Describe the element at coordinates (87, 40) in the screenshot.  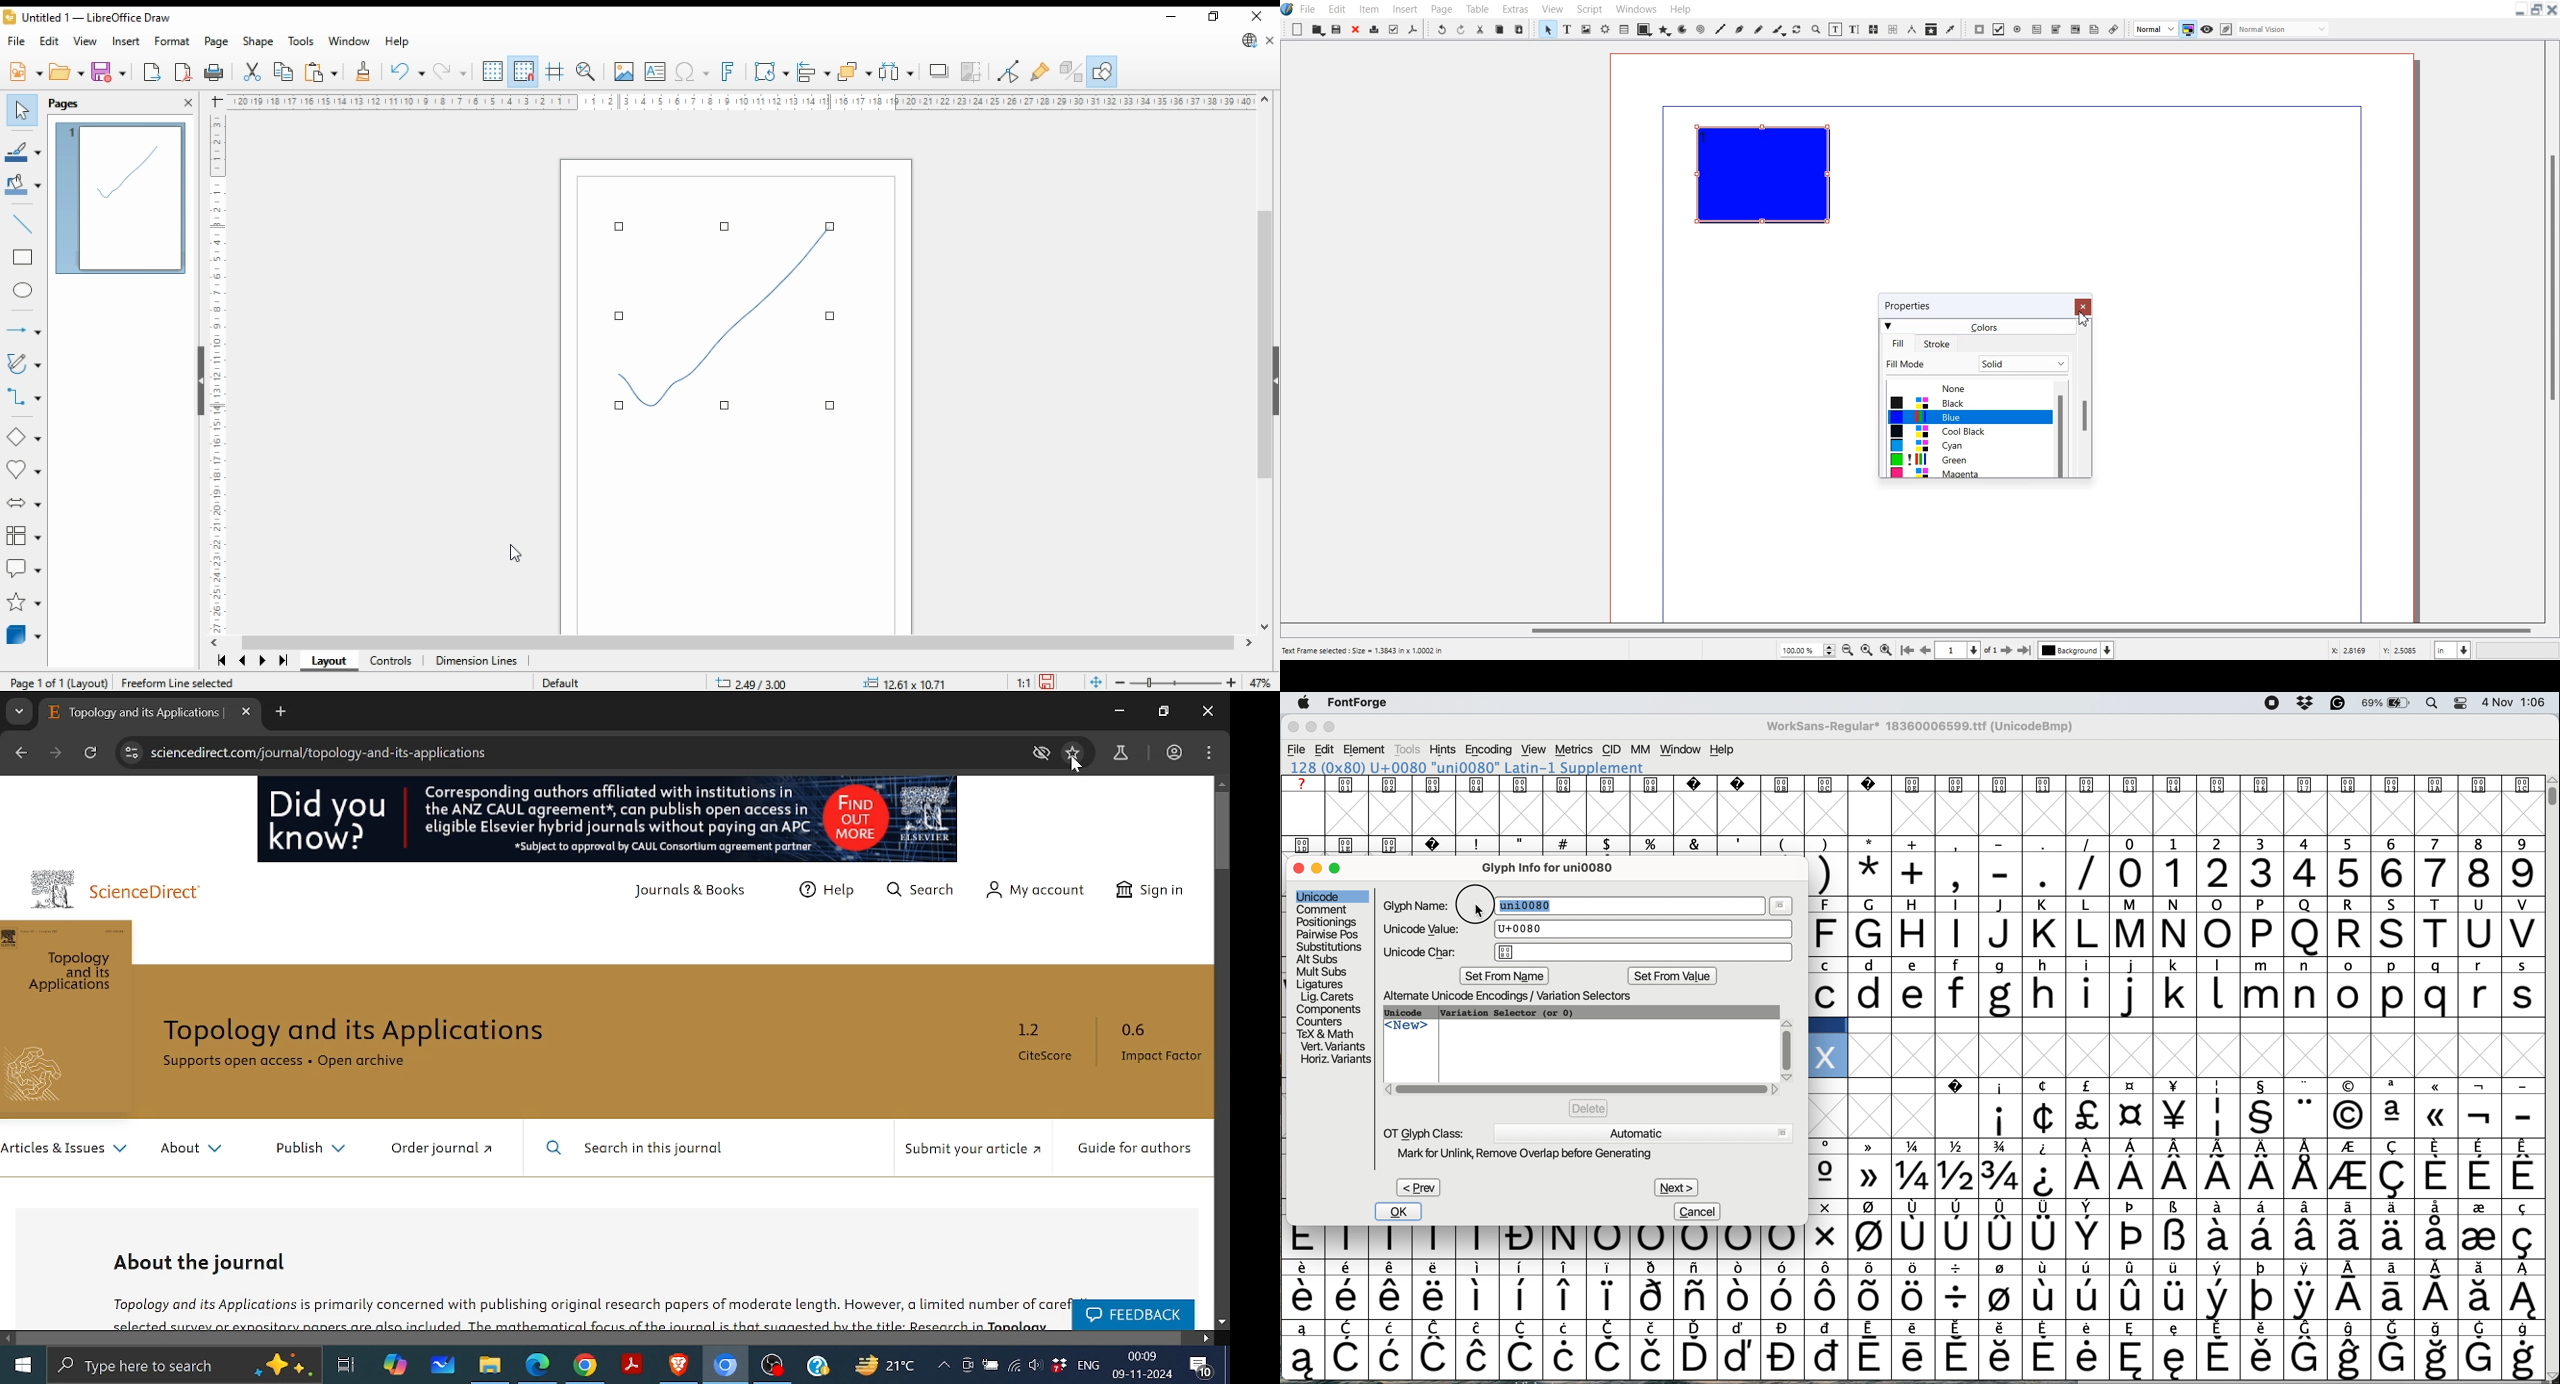
I see `view` at that location.